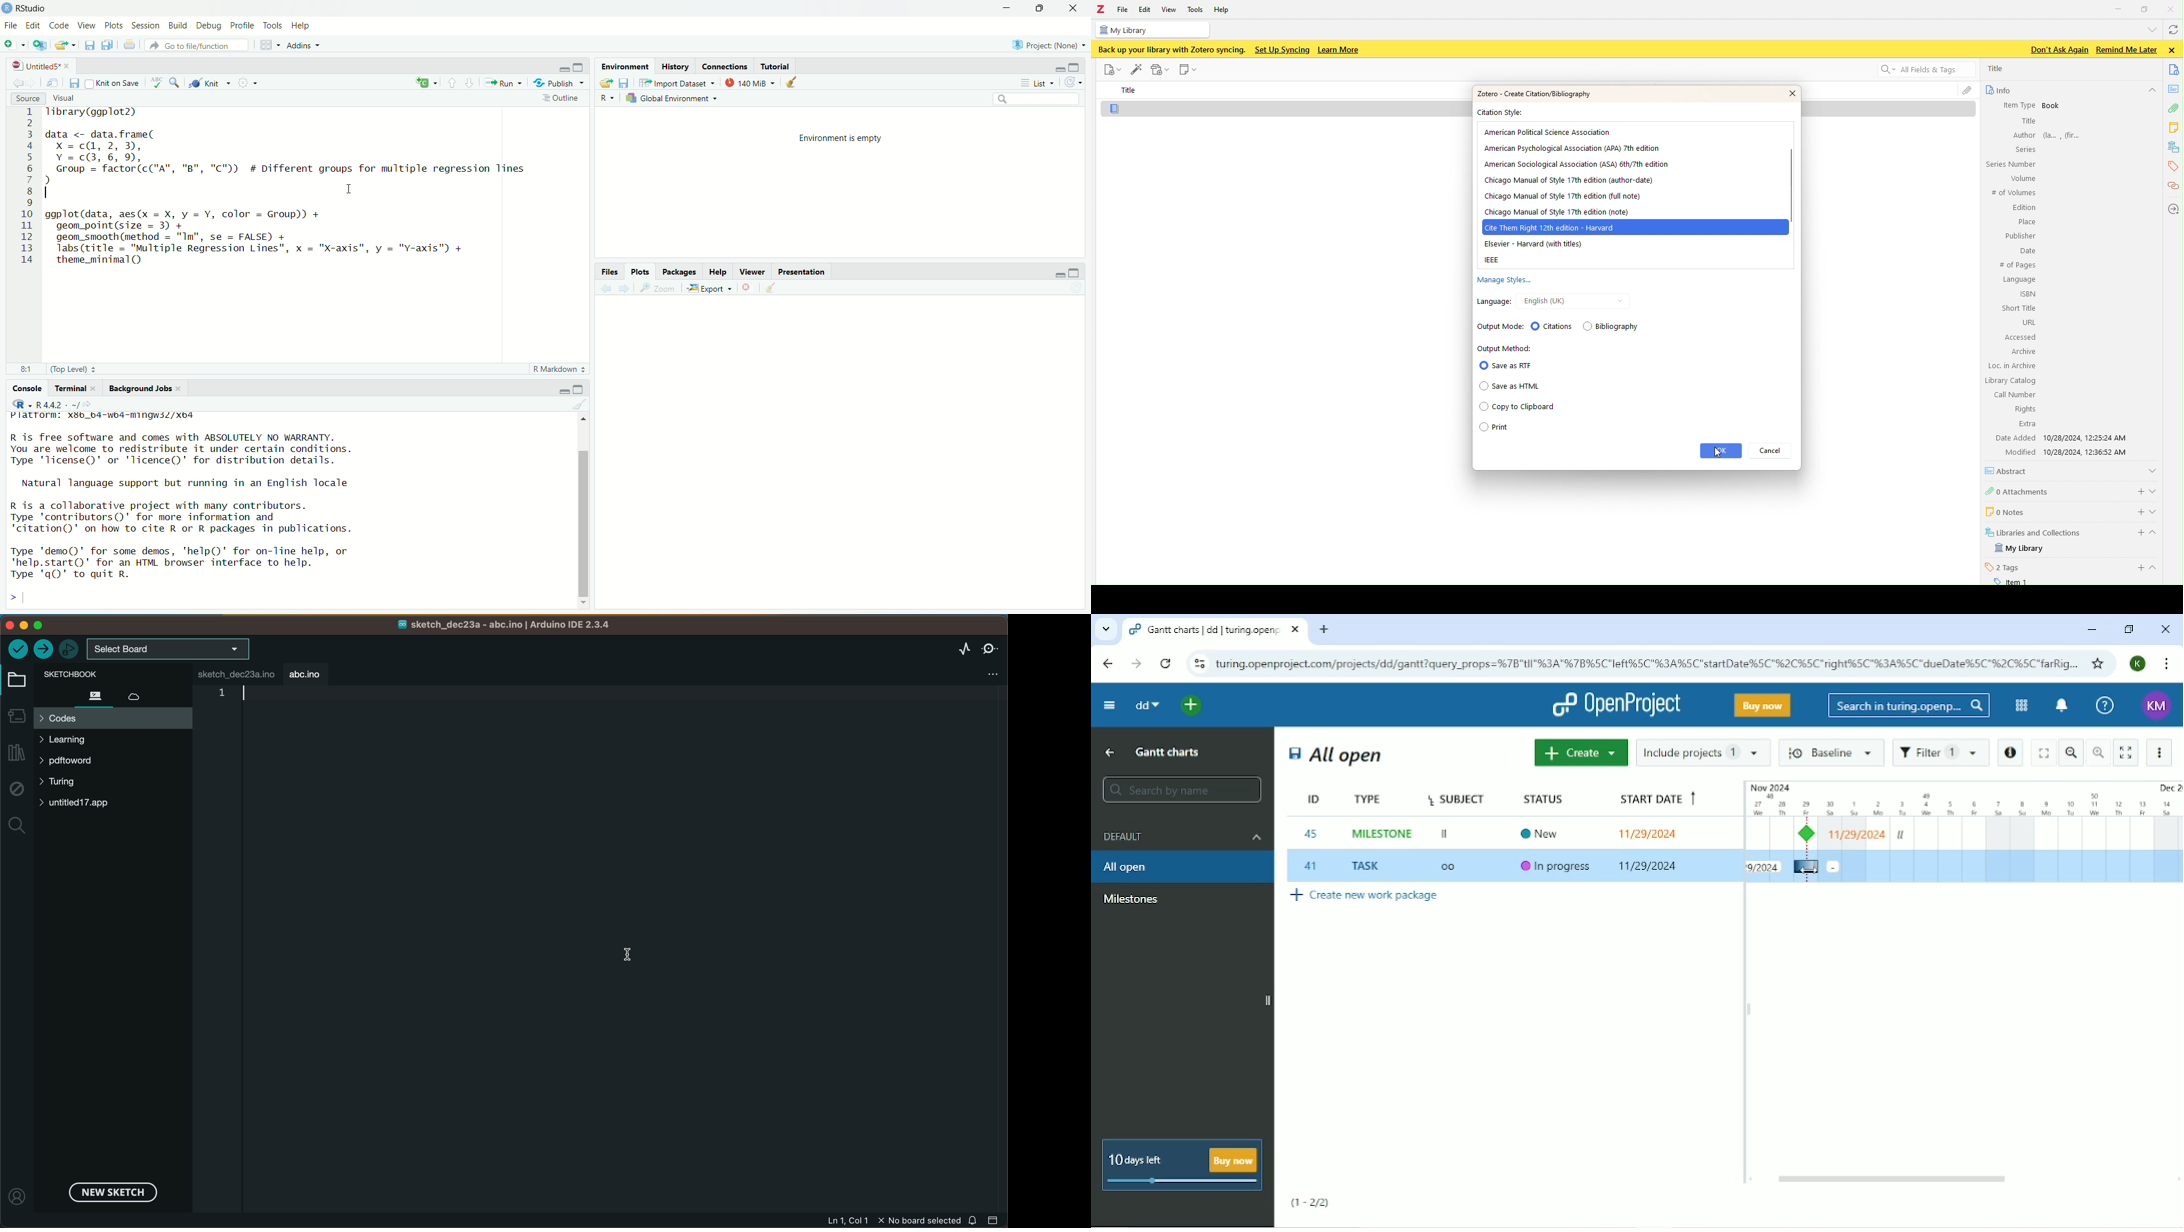 The width and height of the screenshot is (2184, 1232). Describe the element at coordinates (1336, 755) in the screenshot. I see `All open` at that location.